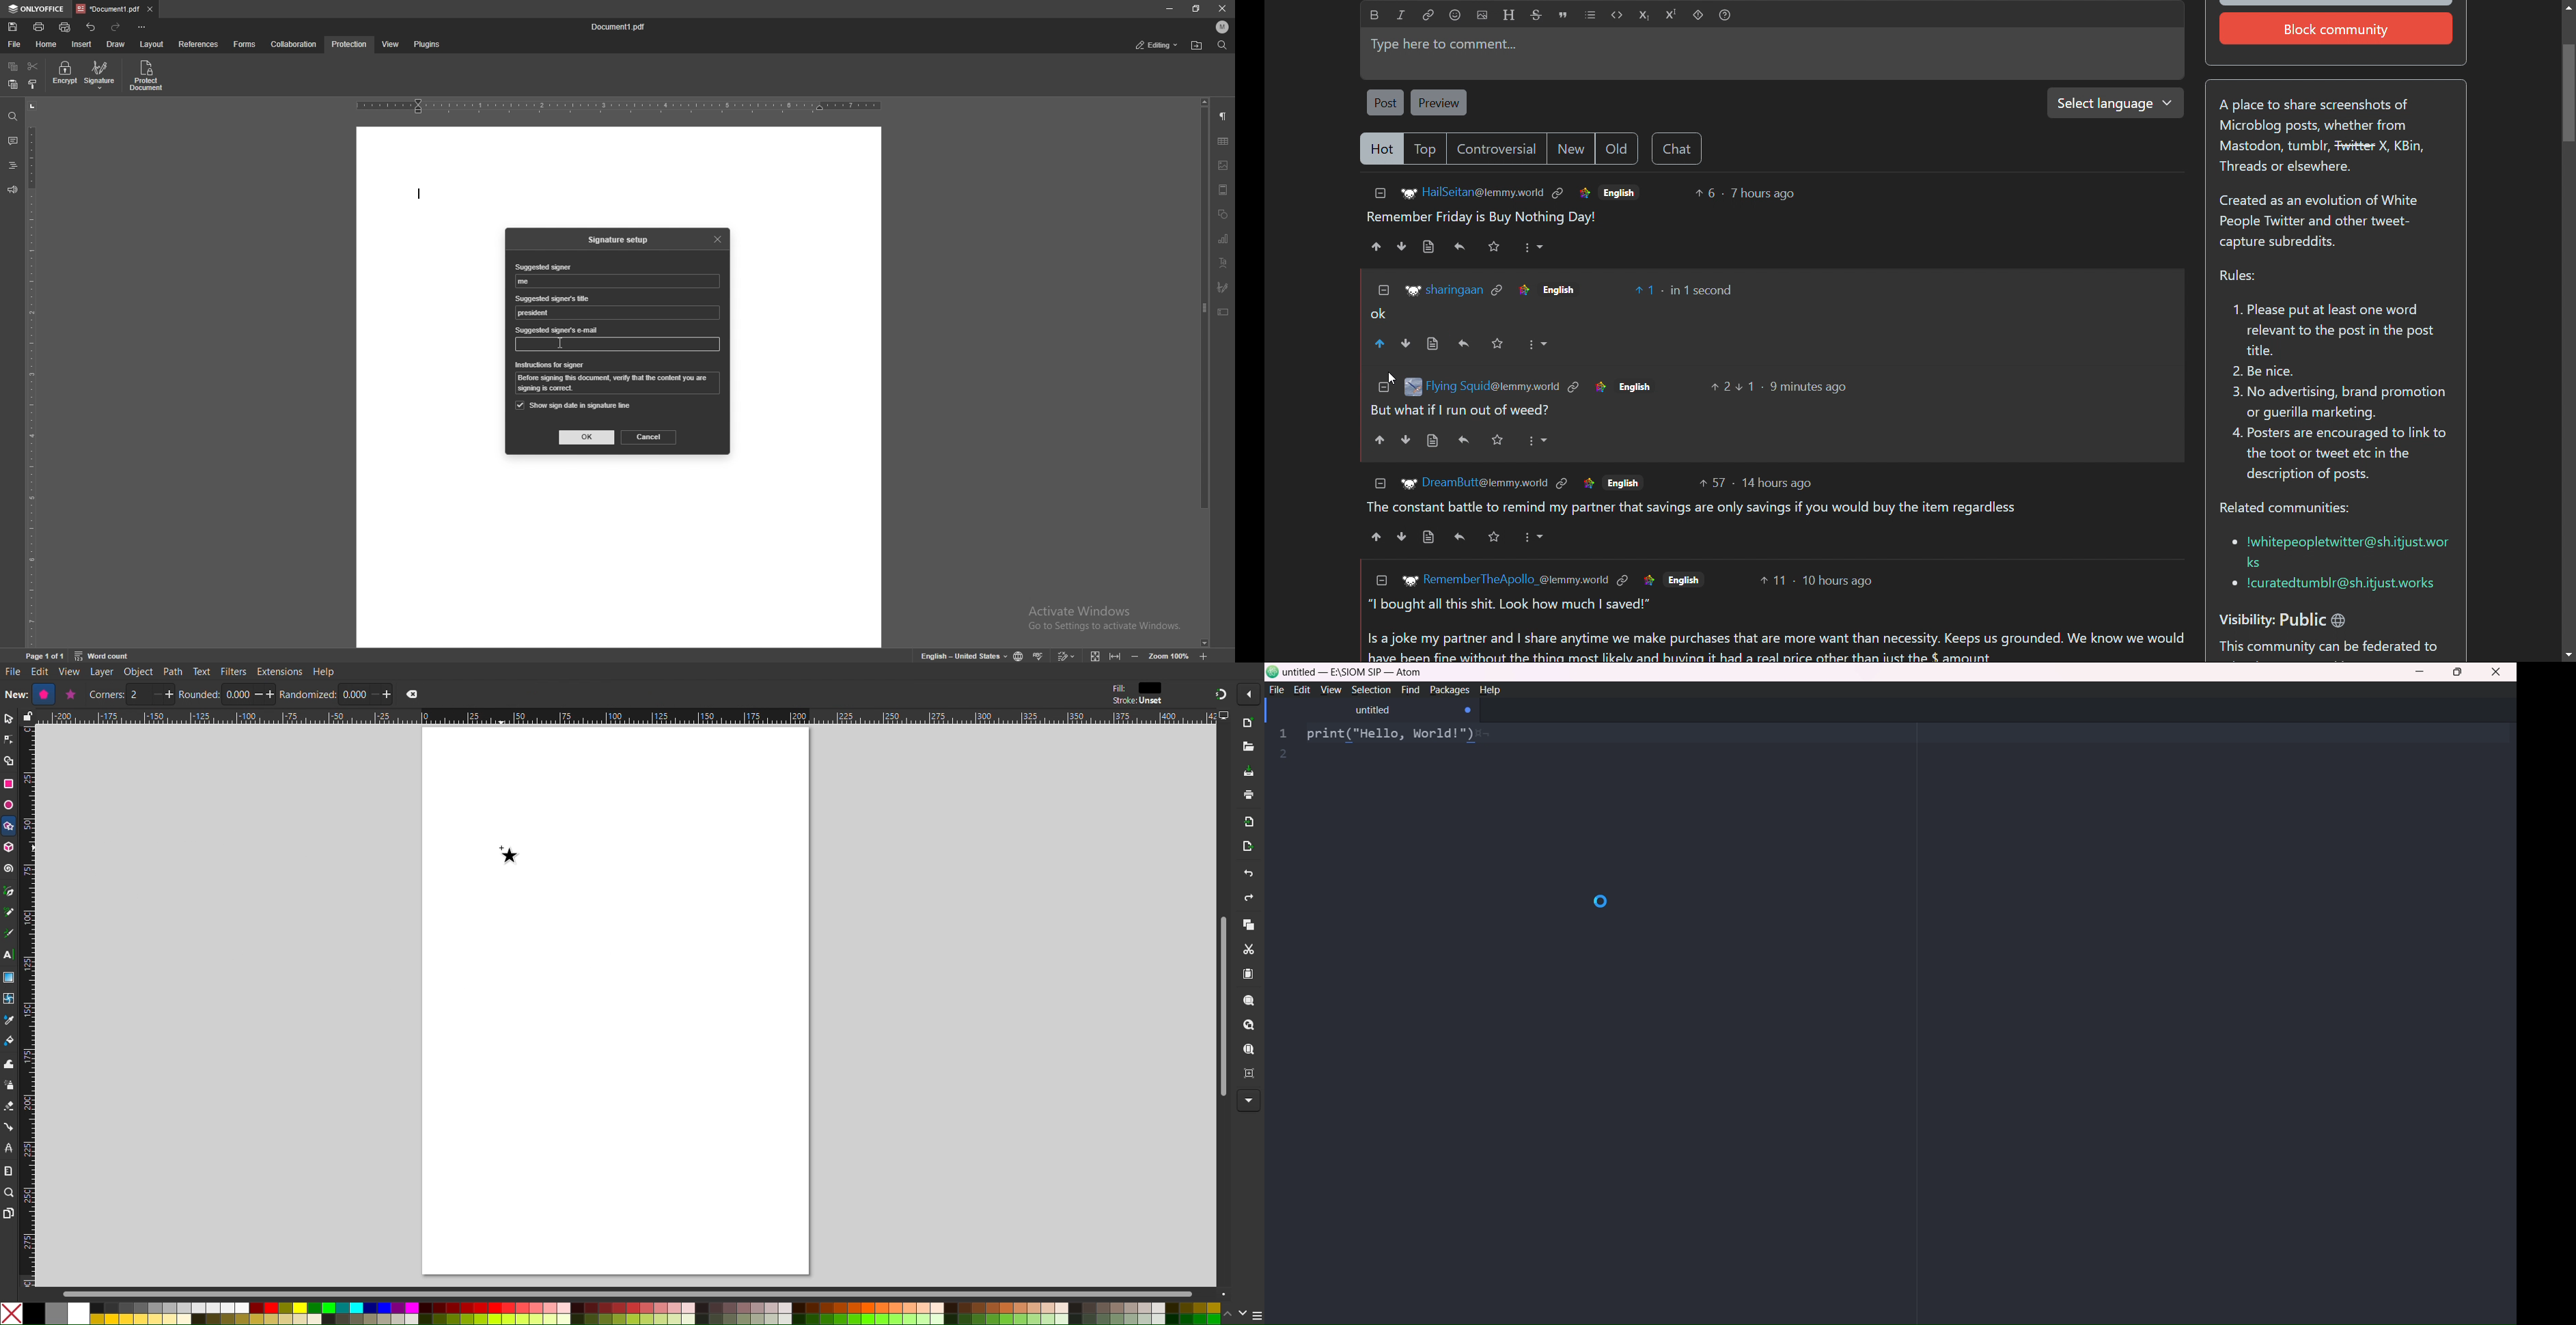 The height and width of the screenshot is (1344, 2576). What do you see at coordinates (12, 167) in the screenshot?
I see `heading` at bounding box center [12, 167].